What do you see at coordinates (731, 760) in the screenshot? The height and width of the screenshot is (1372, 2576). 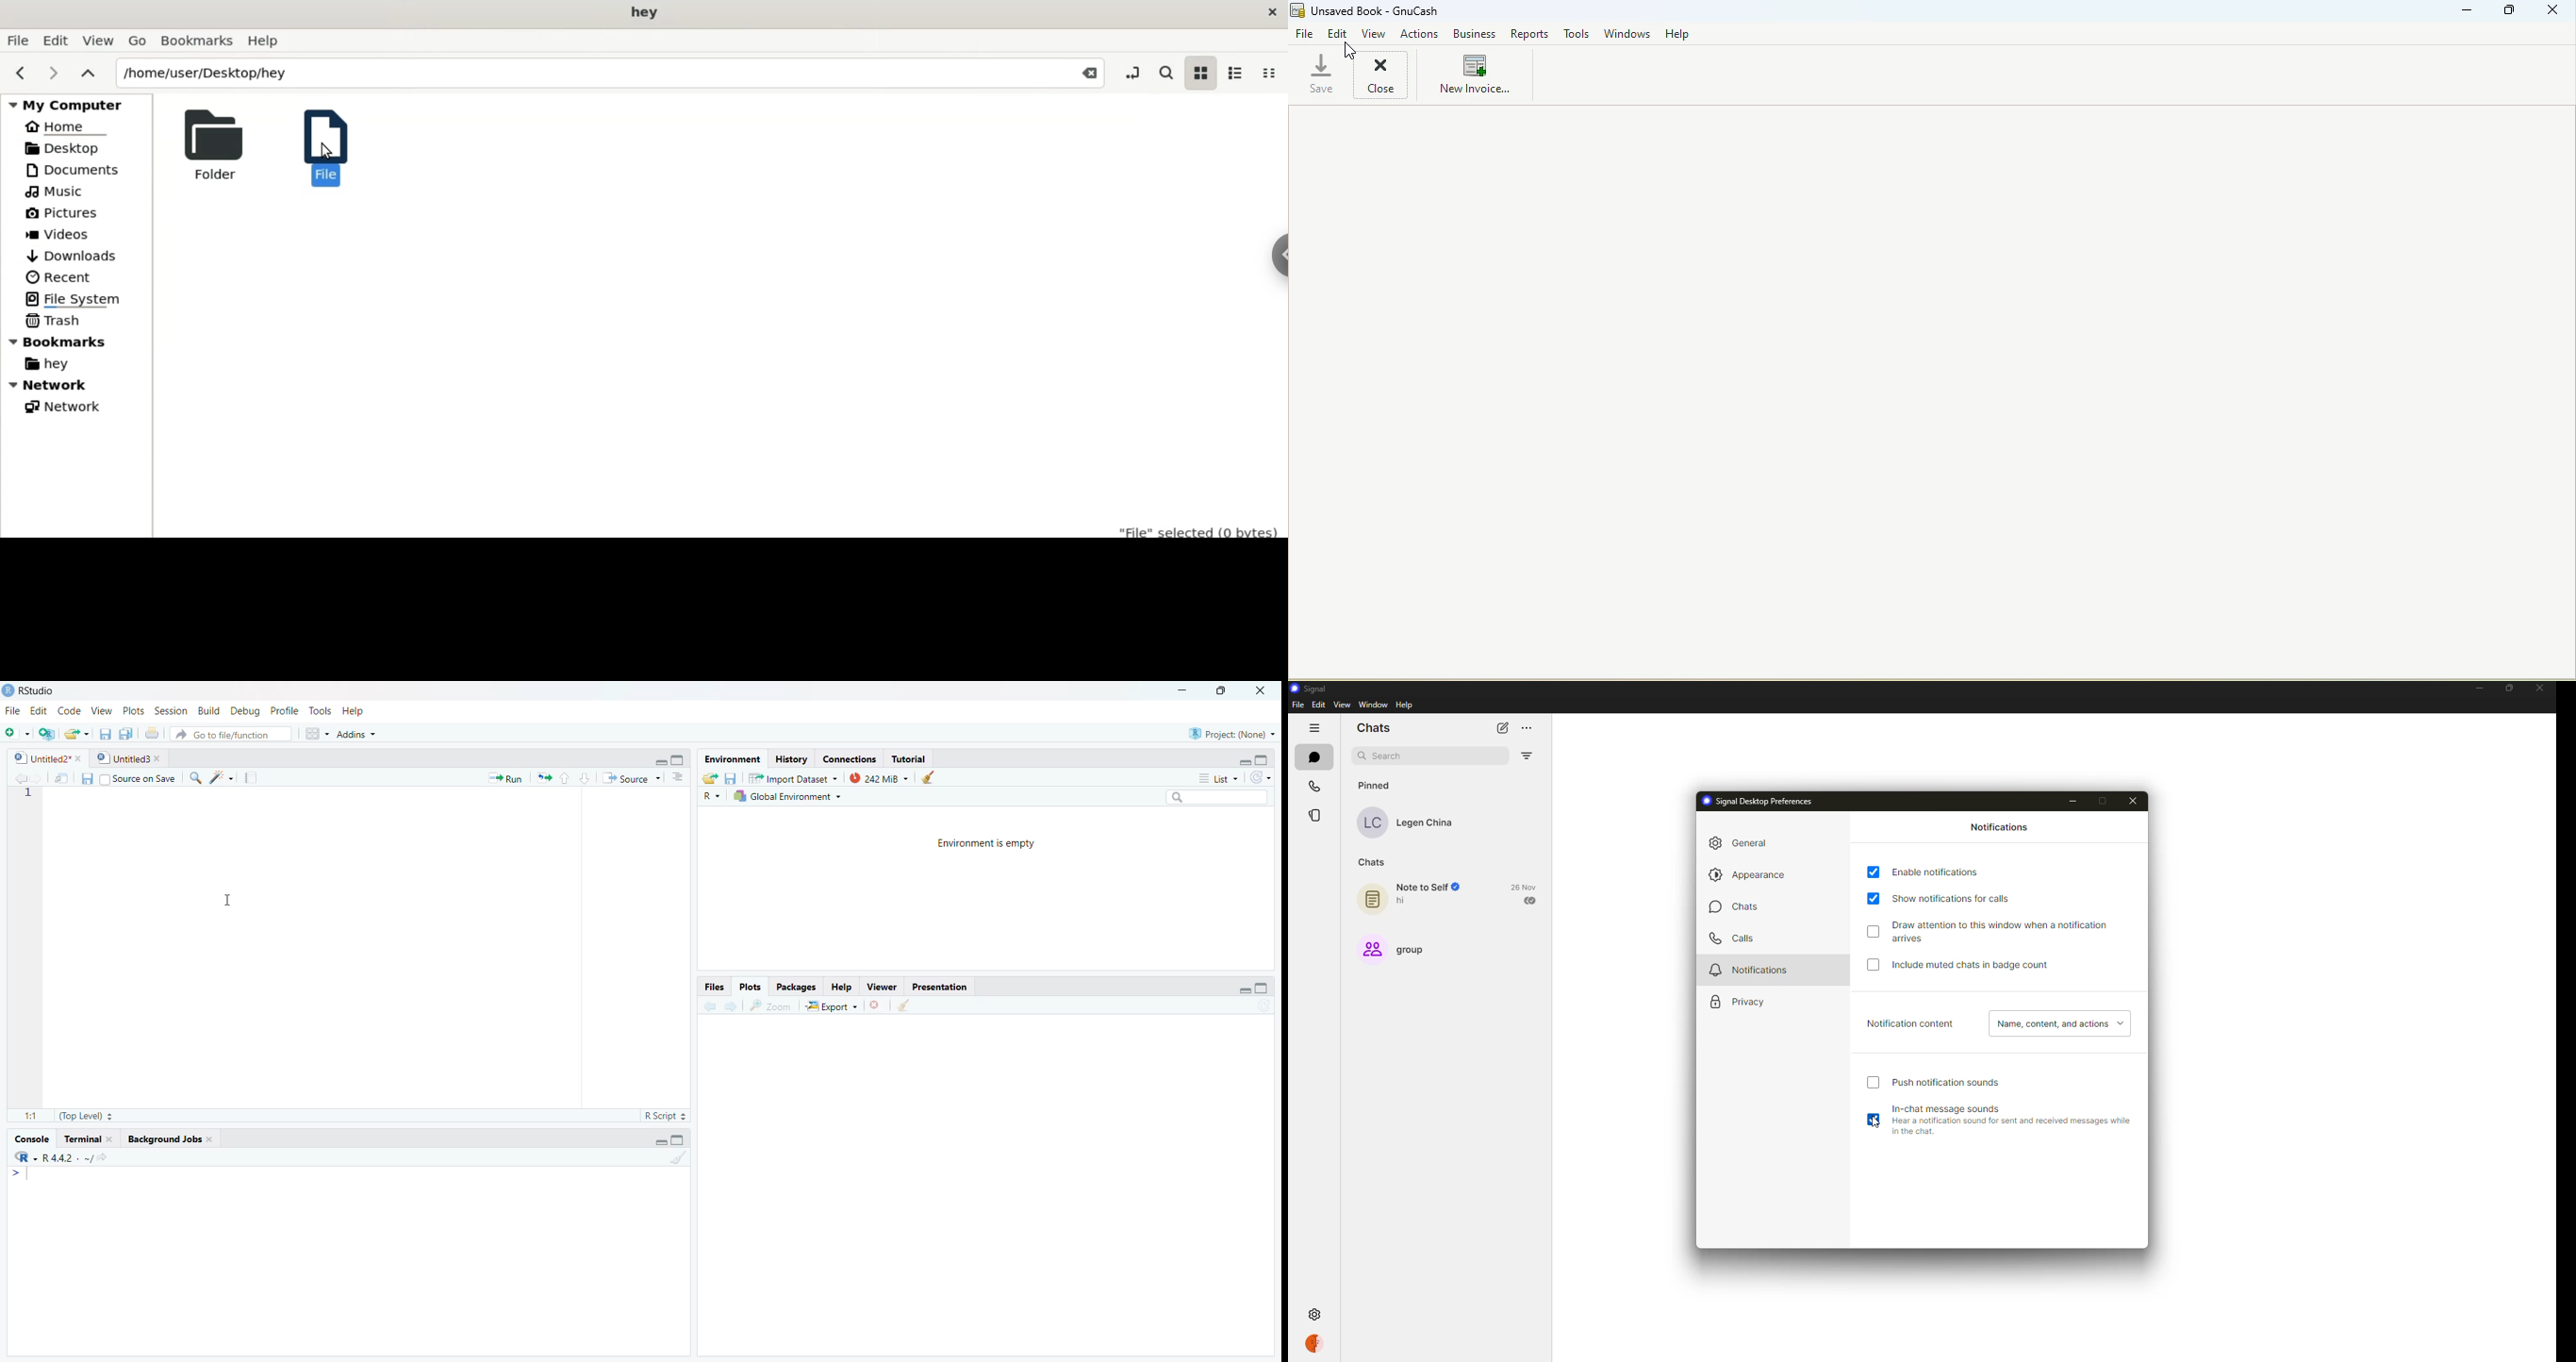 I see `Environment` at bounding box center [731, 760].